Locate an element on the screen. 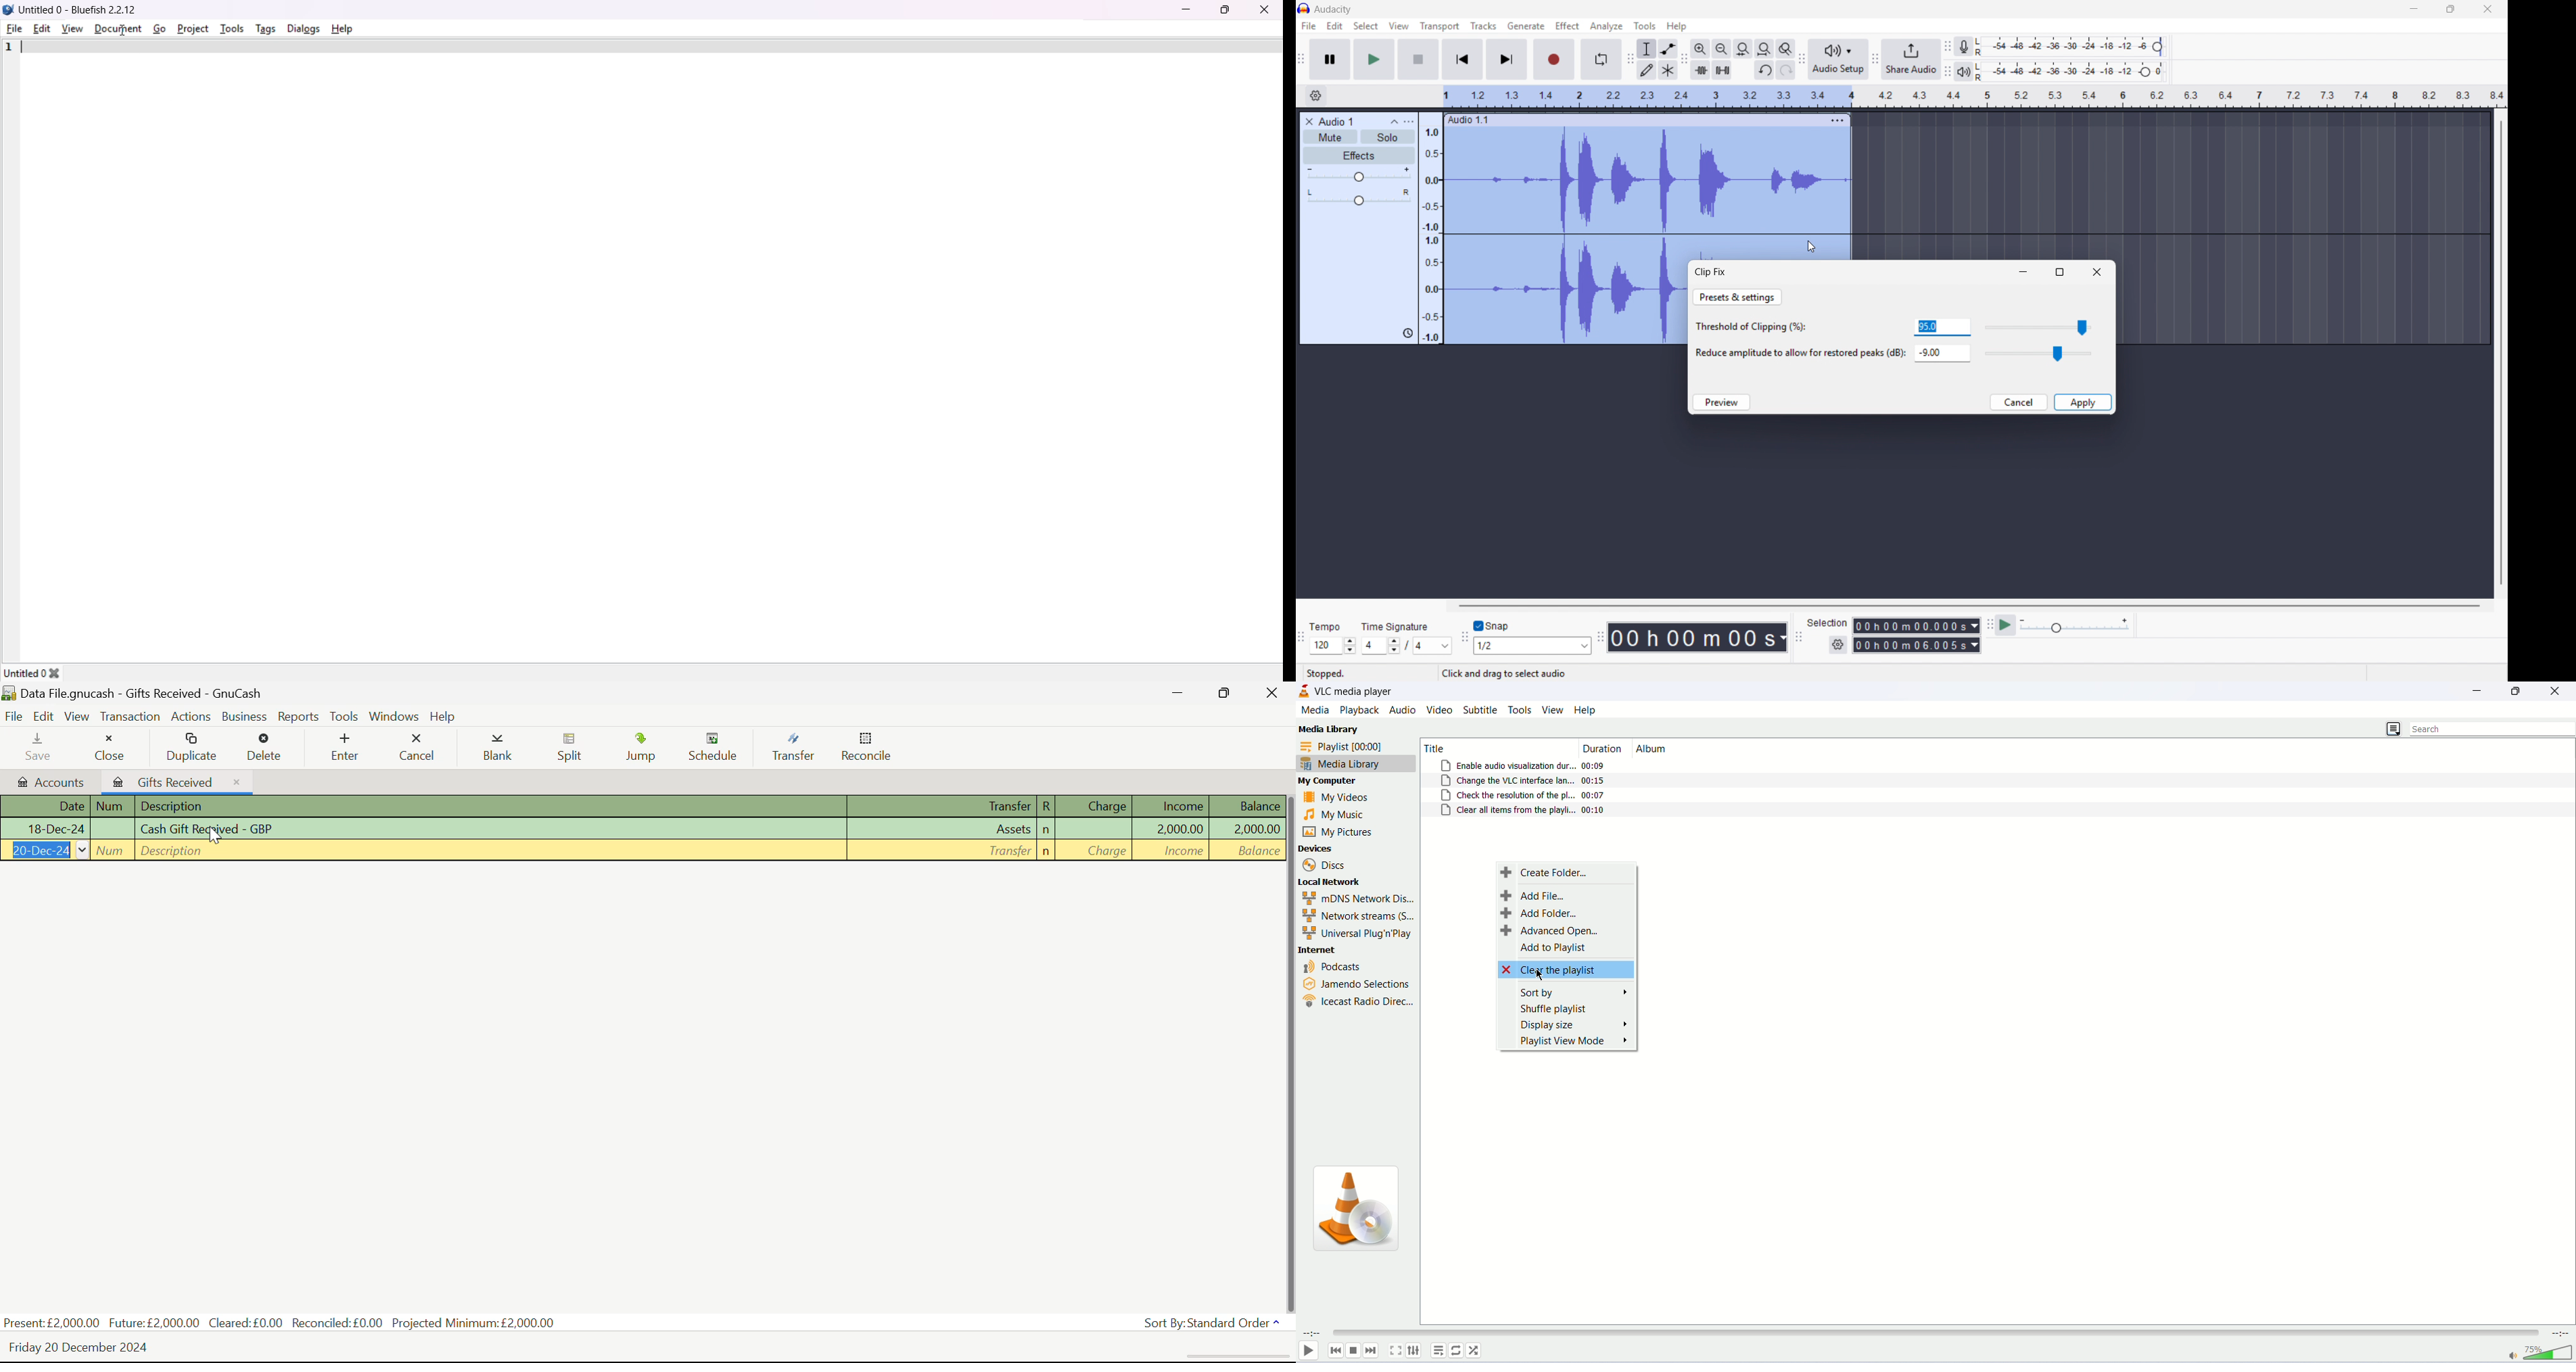  Date is located at coordinates (45, 806).